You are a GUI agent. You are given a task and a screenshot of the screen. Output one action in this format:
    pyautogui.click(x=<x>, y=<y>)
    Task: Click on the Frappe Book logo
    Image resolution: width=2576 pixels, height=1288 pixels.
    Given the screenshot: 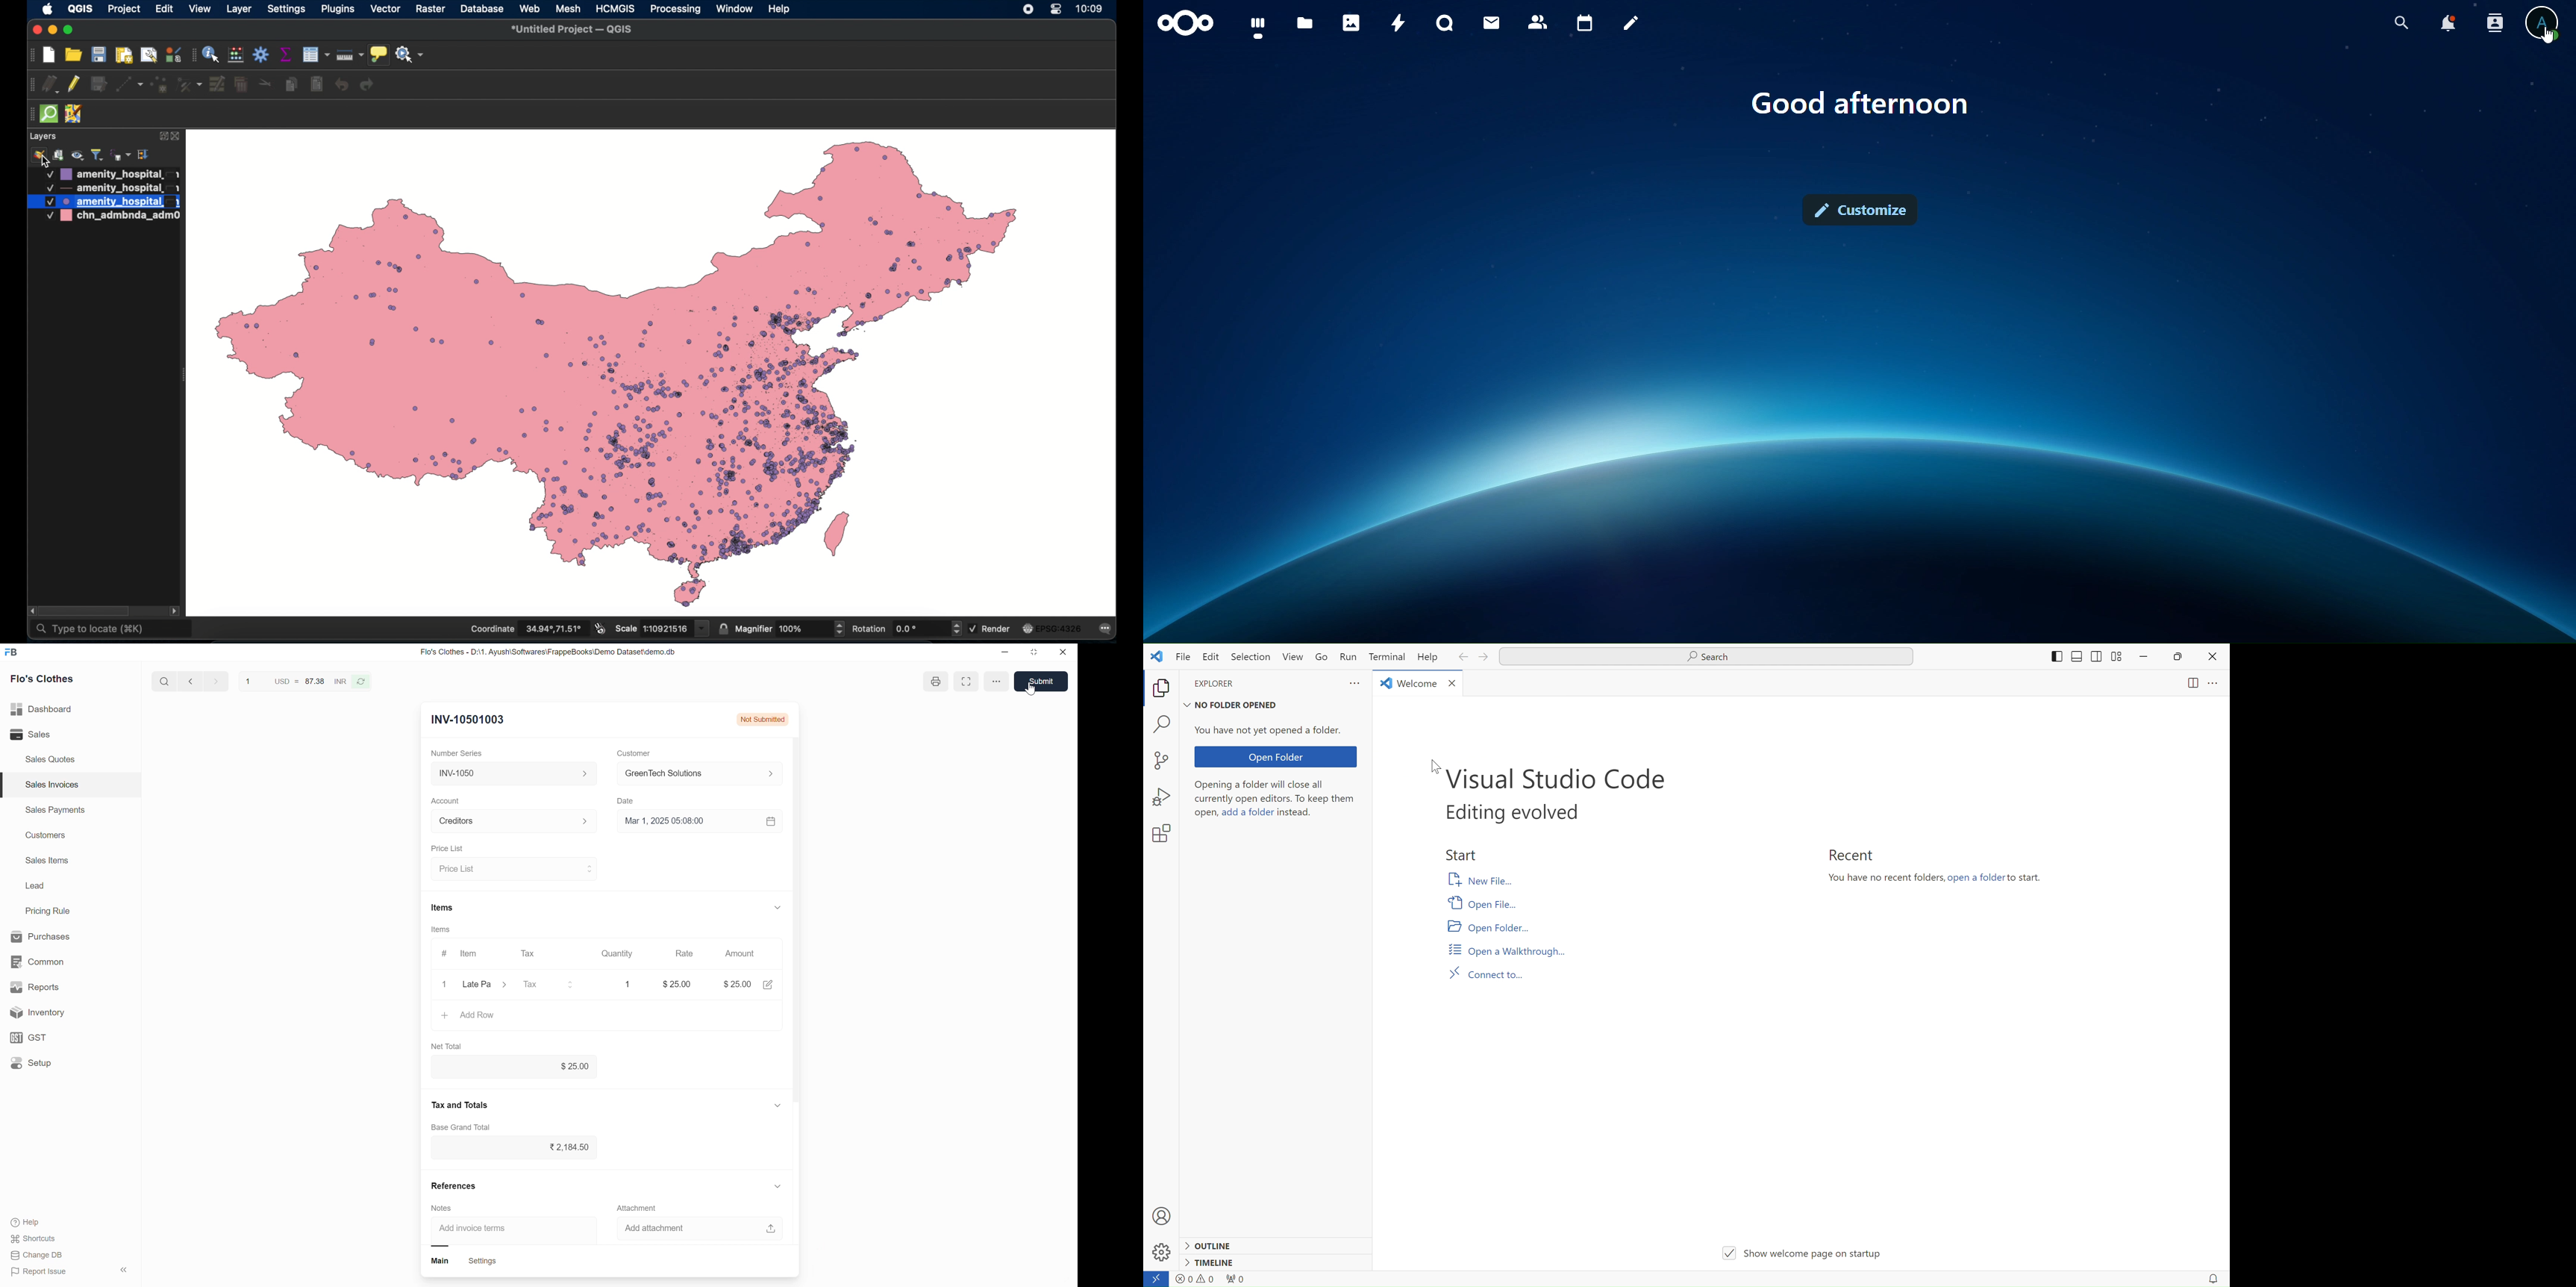 What is the action you would take?
    pyautogui.click(x=14, y=653)
    